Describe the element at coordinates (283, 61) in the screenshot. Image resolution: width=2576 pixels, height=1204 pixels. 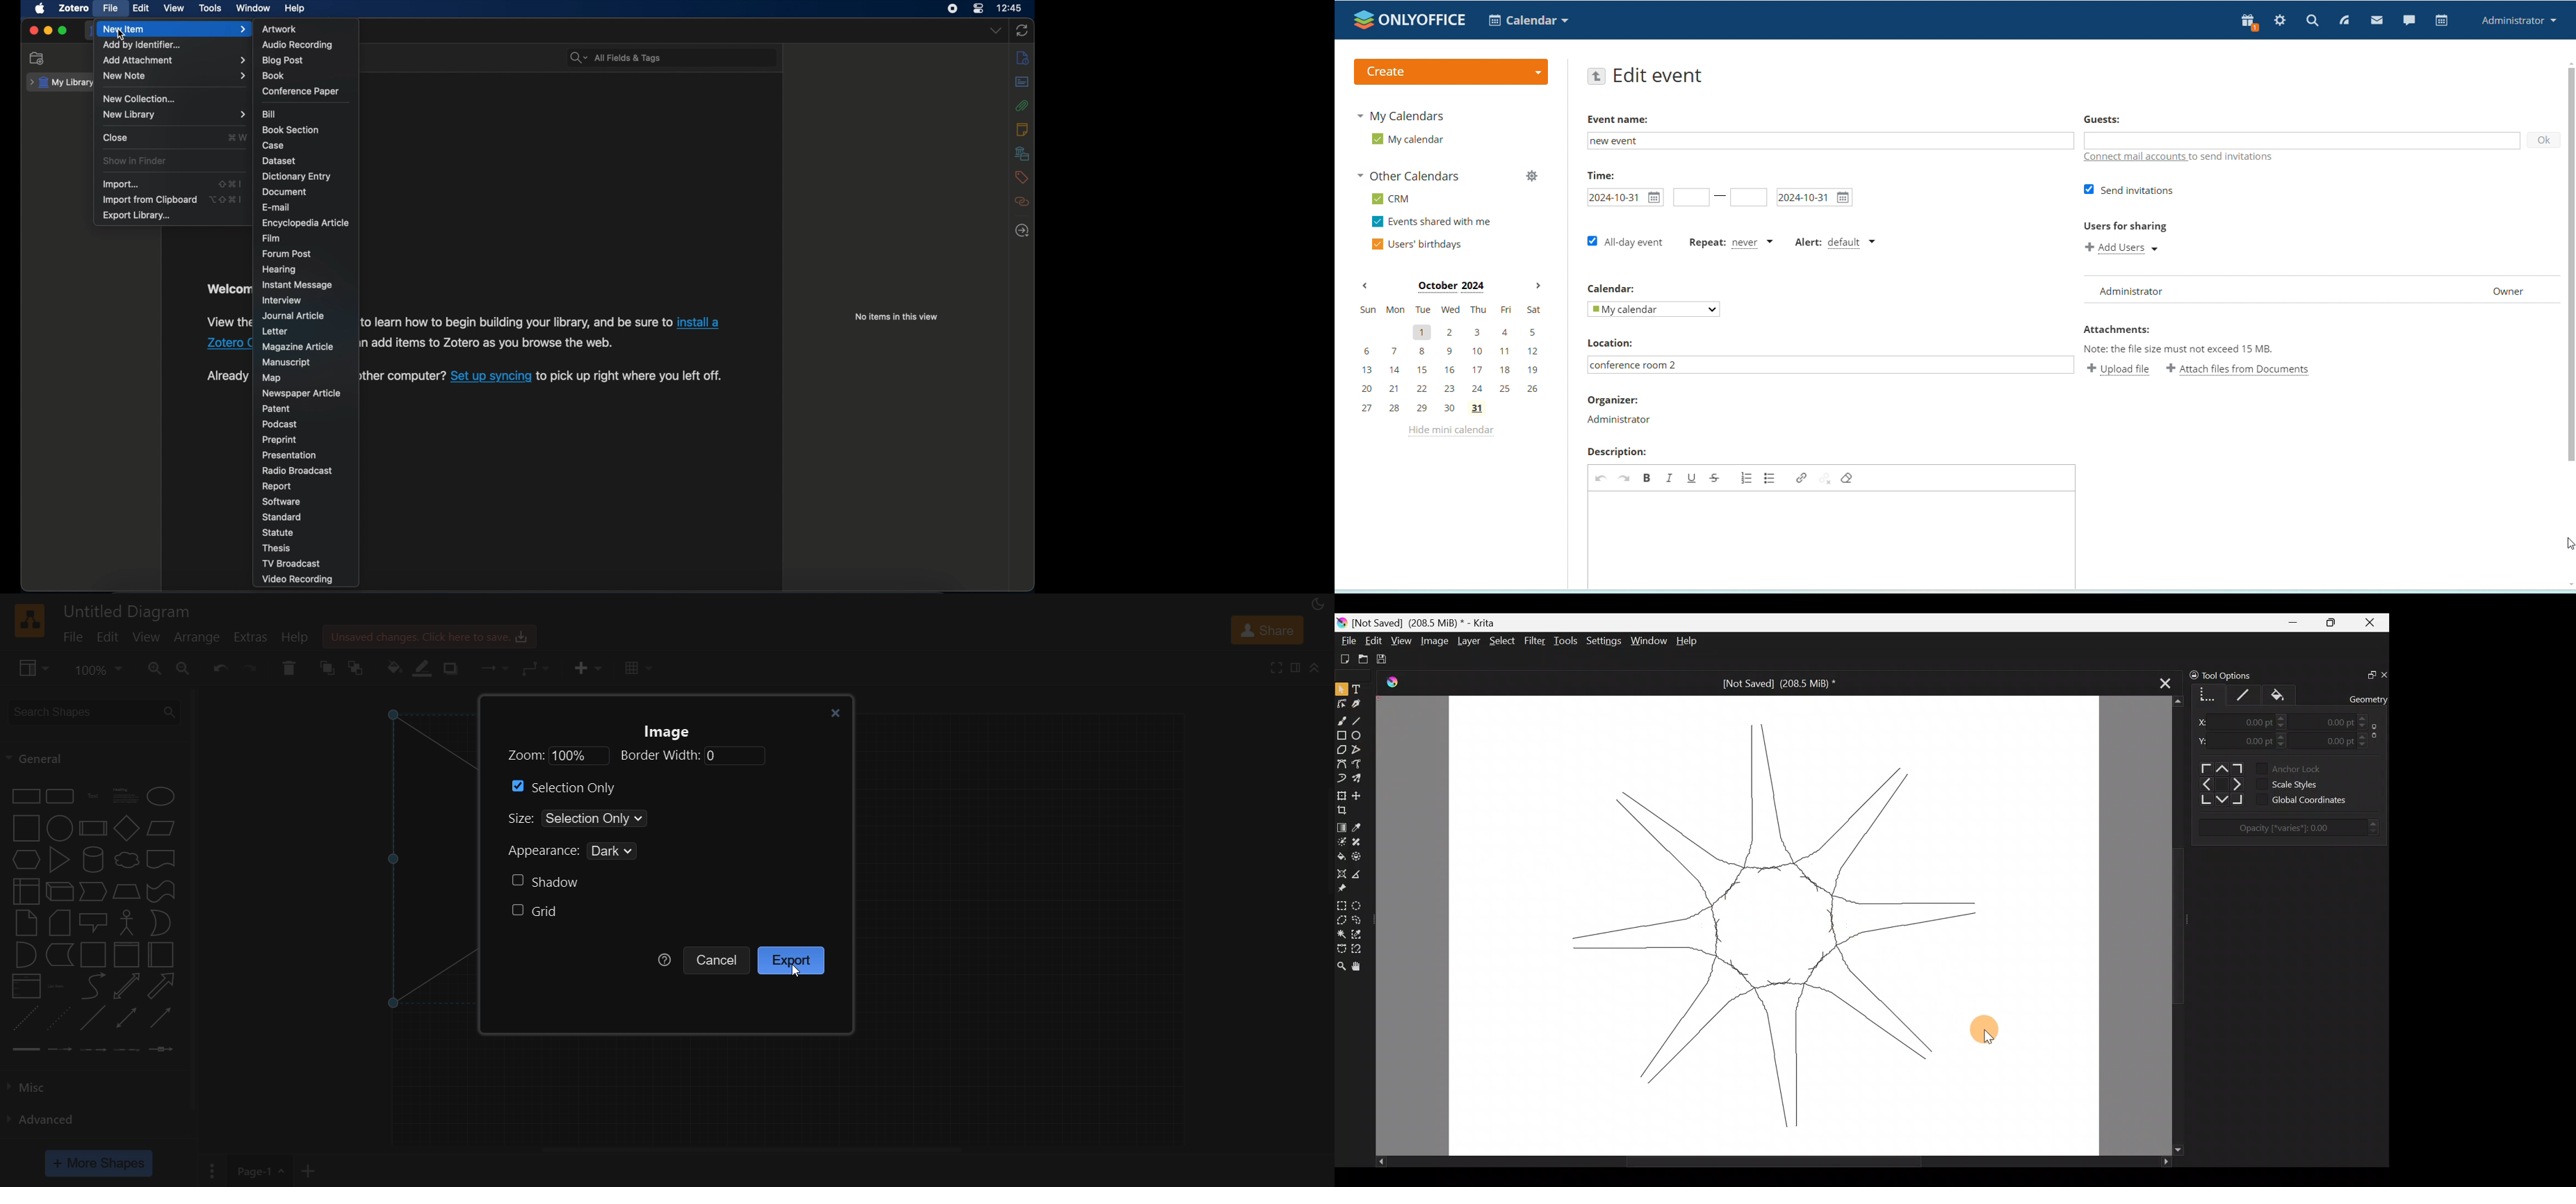
I see `blog post` at that location.